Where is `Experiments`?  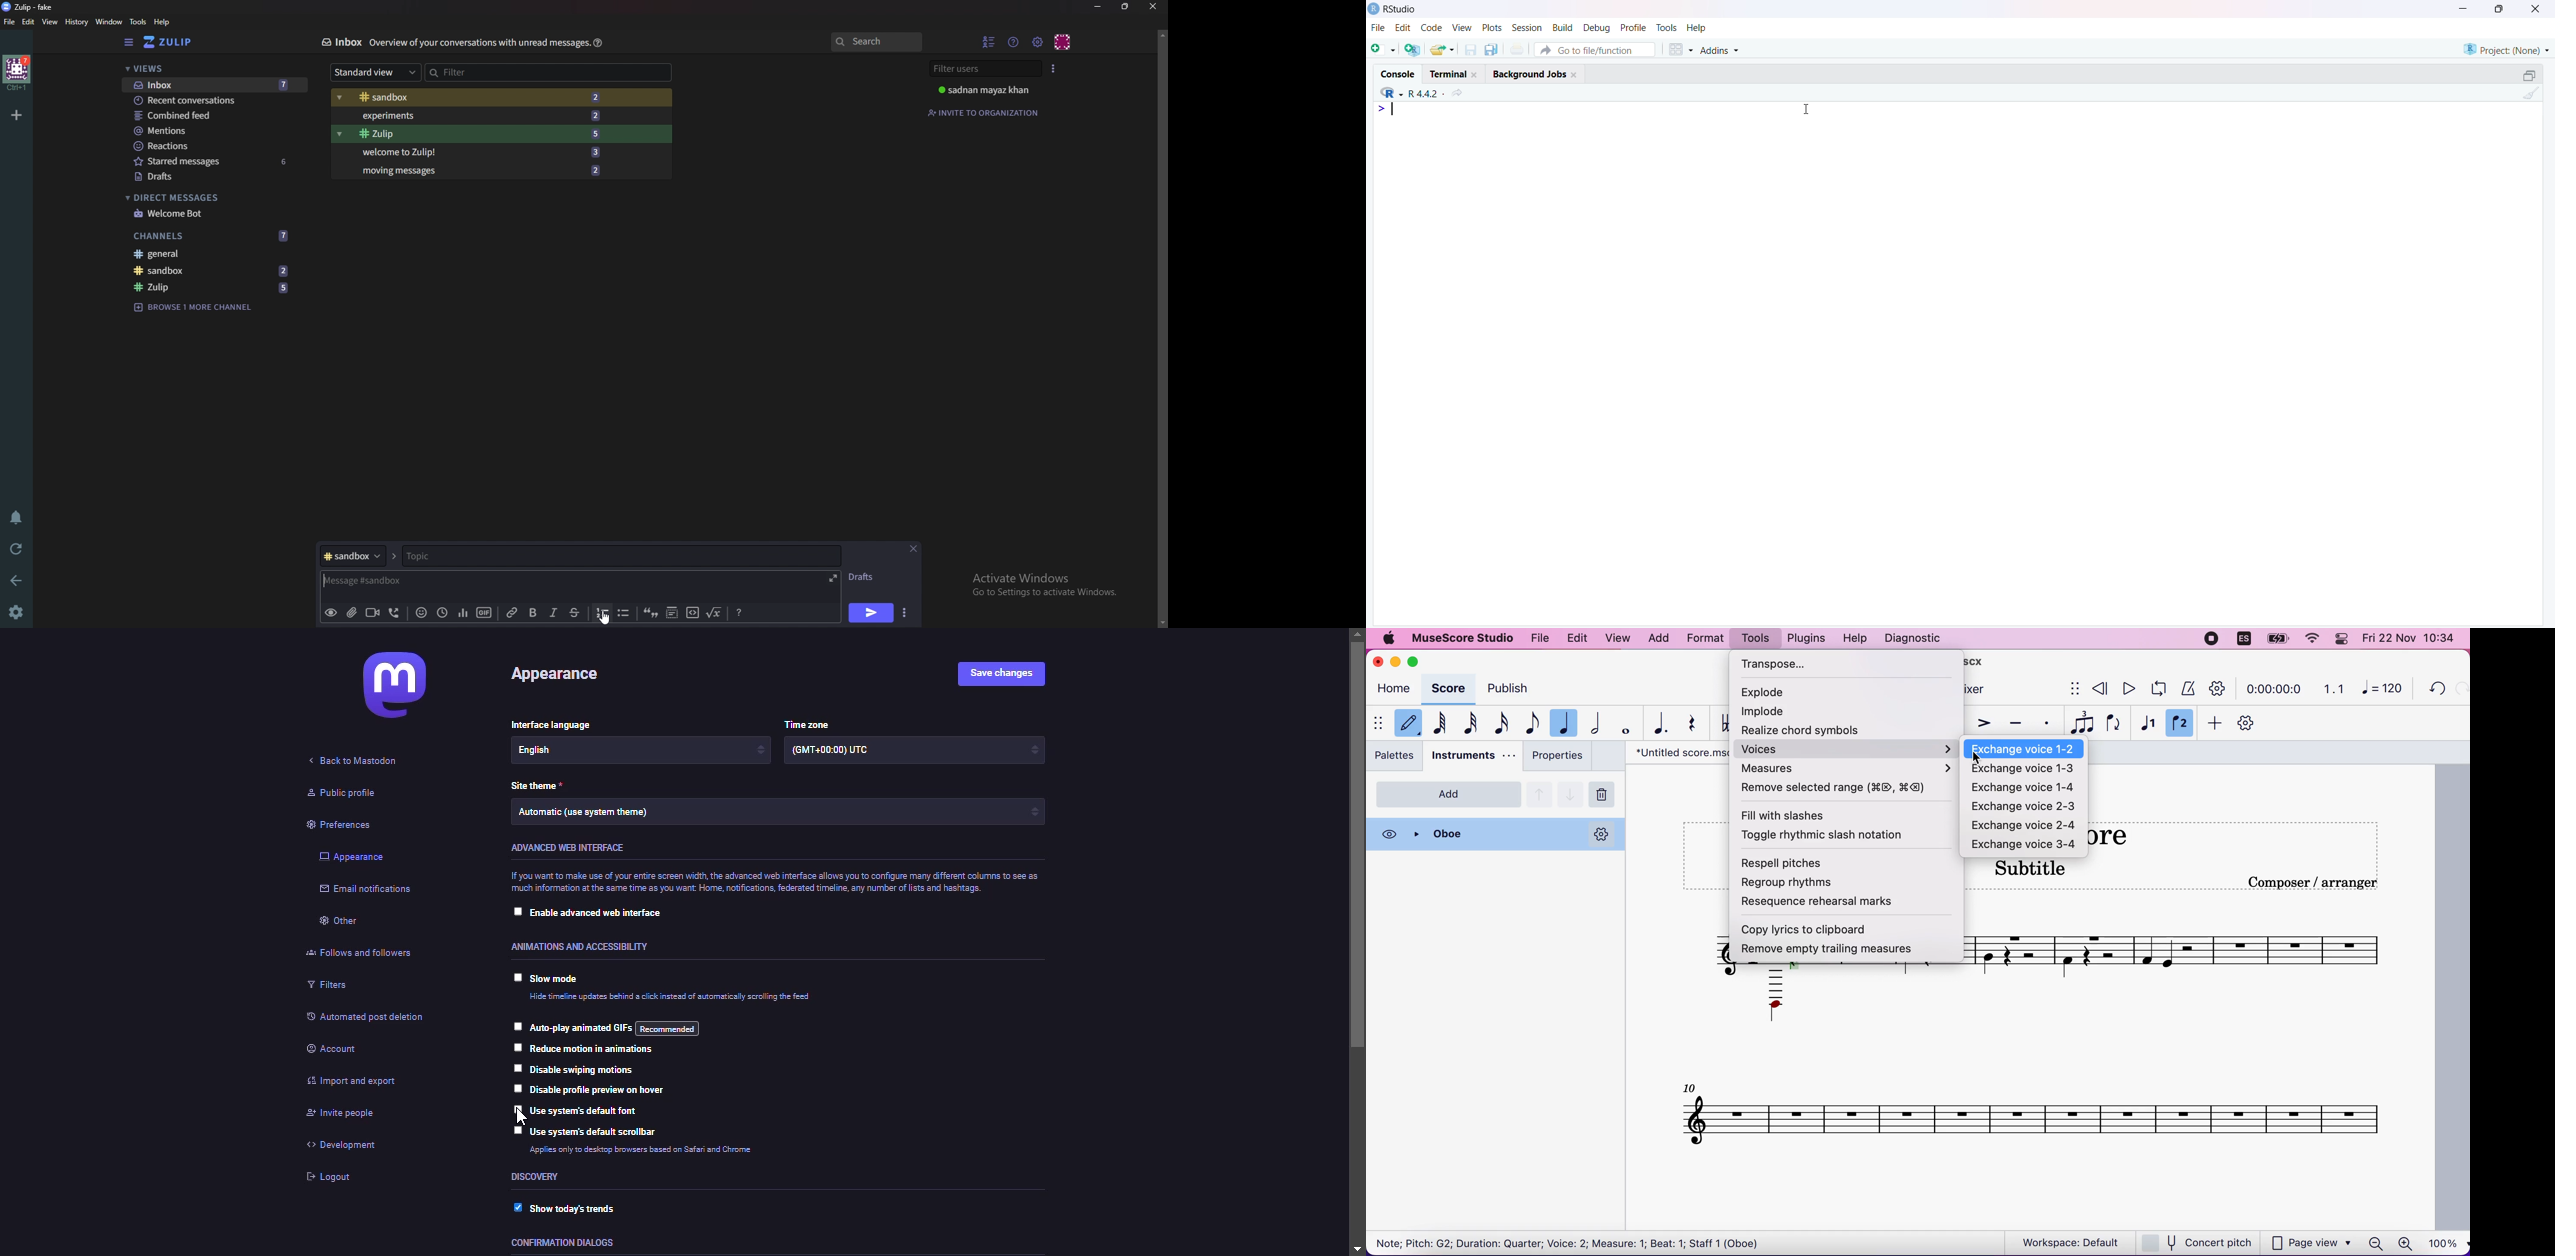 Experiments is located at coordinates (481, 115).